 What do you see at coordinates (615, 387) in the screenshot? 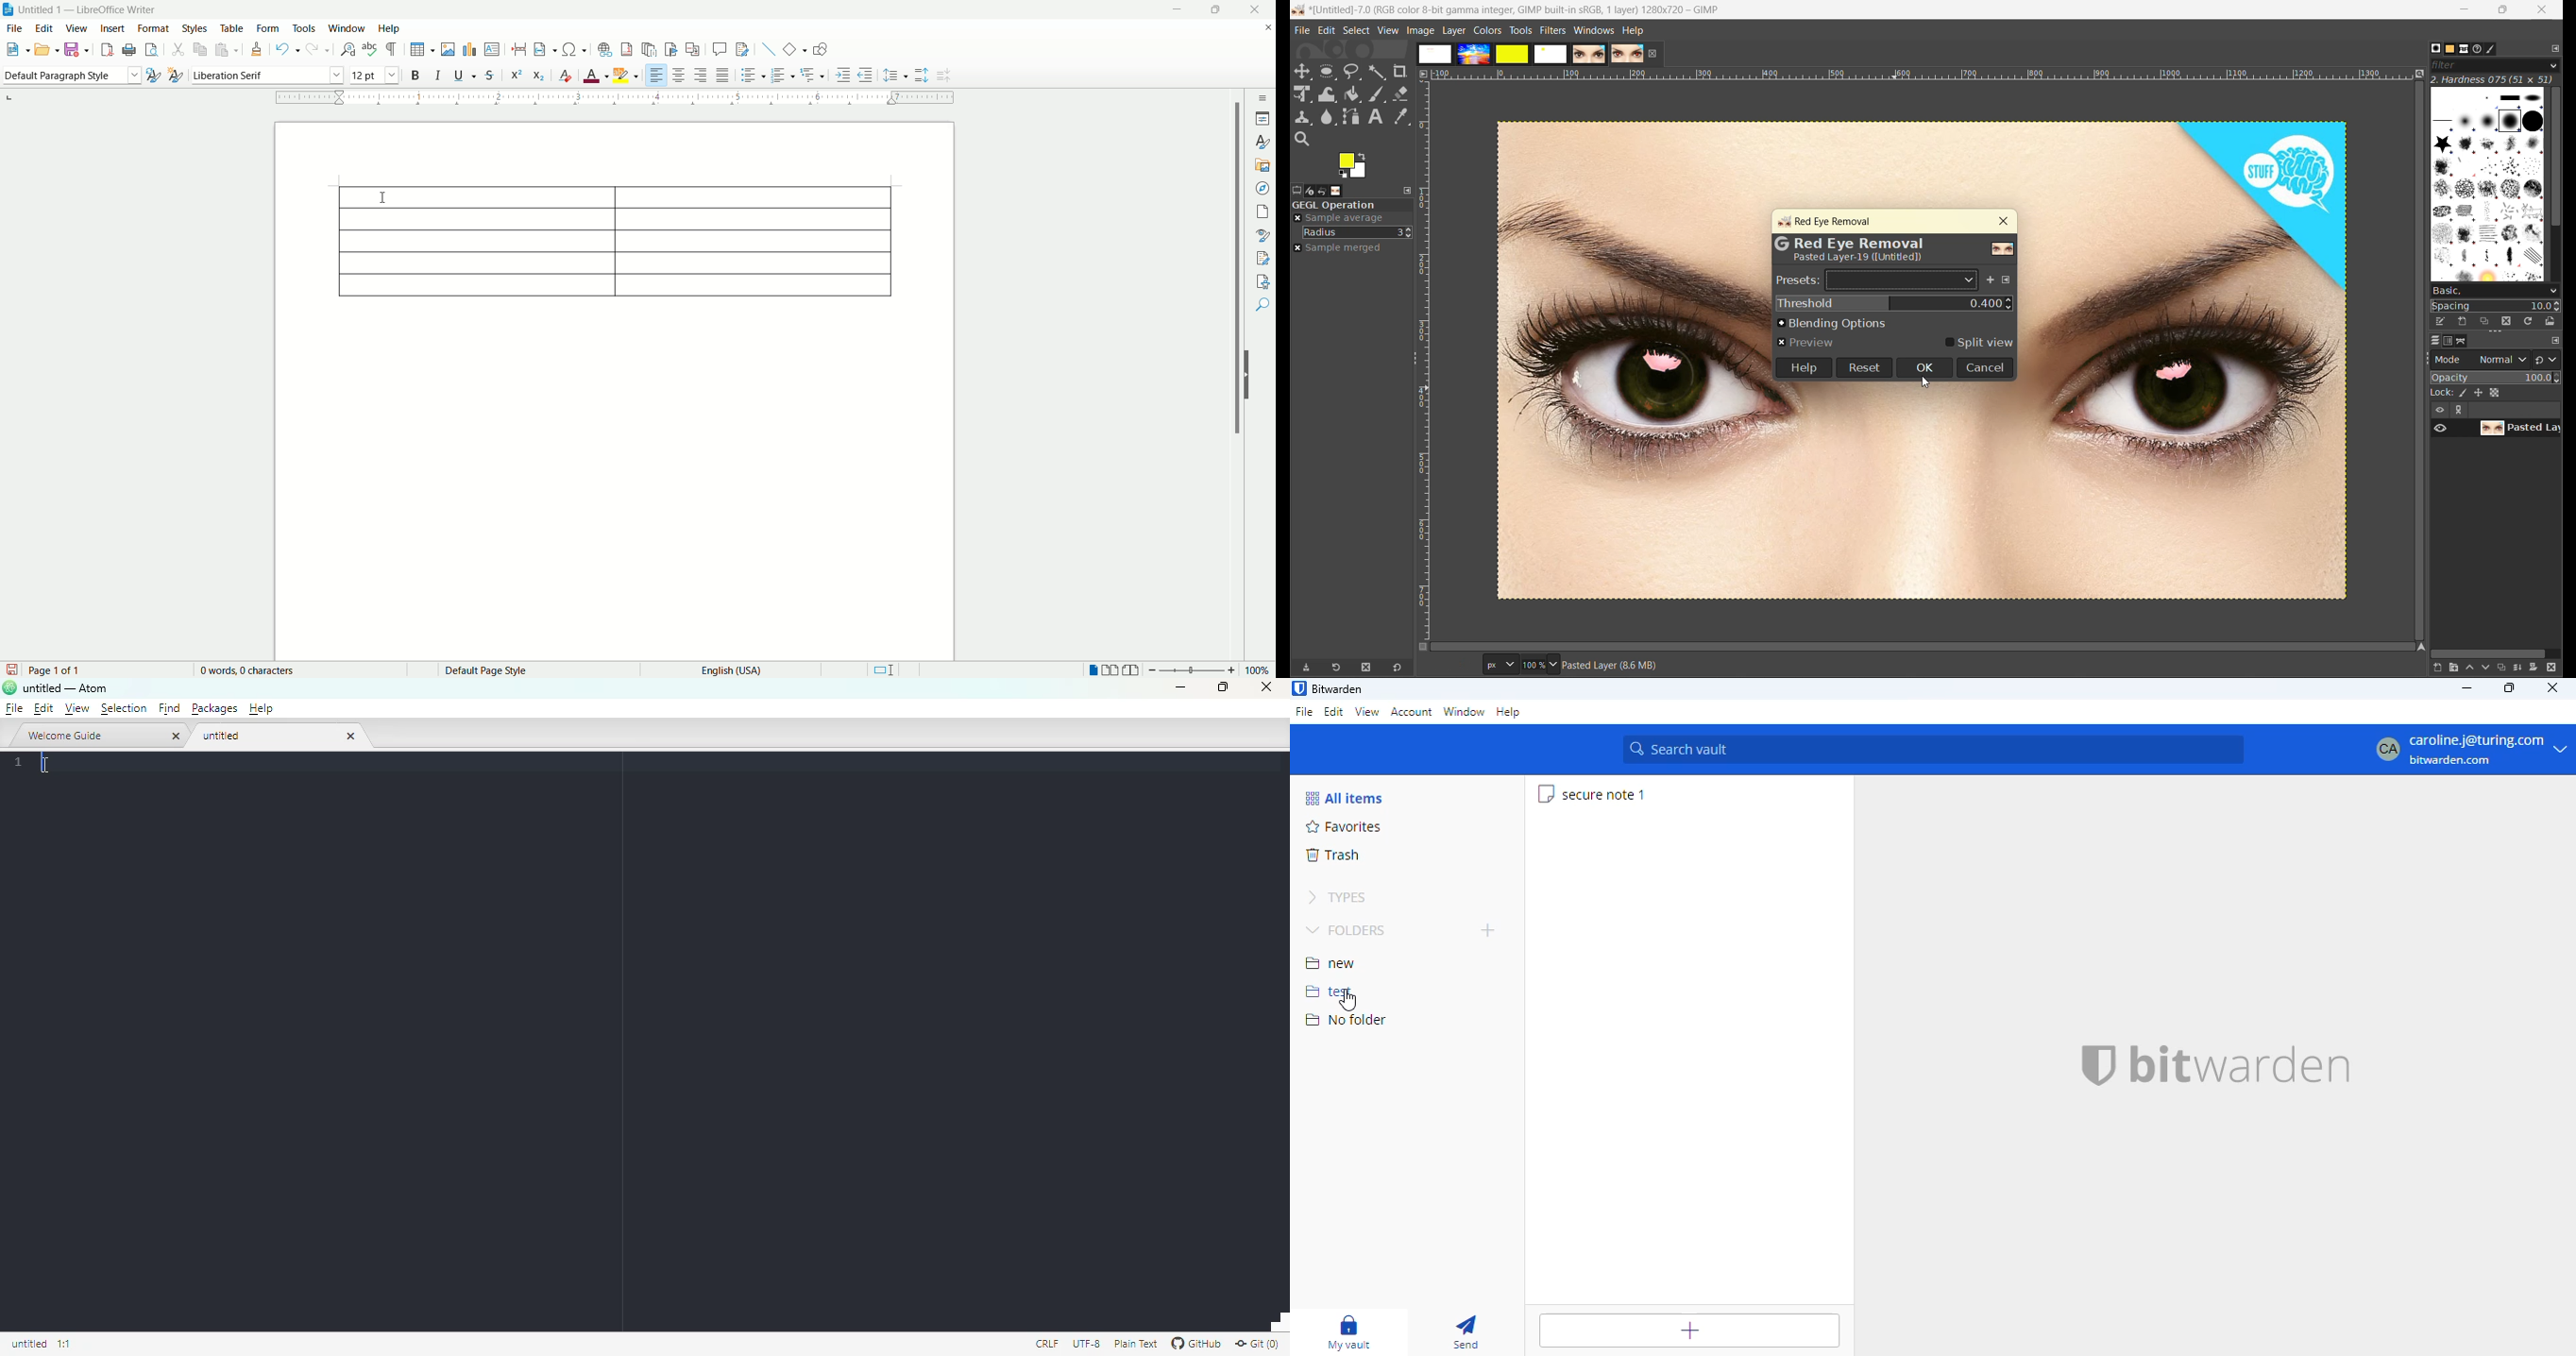
I see `page` at bounding box center [615, 387].